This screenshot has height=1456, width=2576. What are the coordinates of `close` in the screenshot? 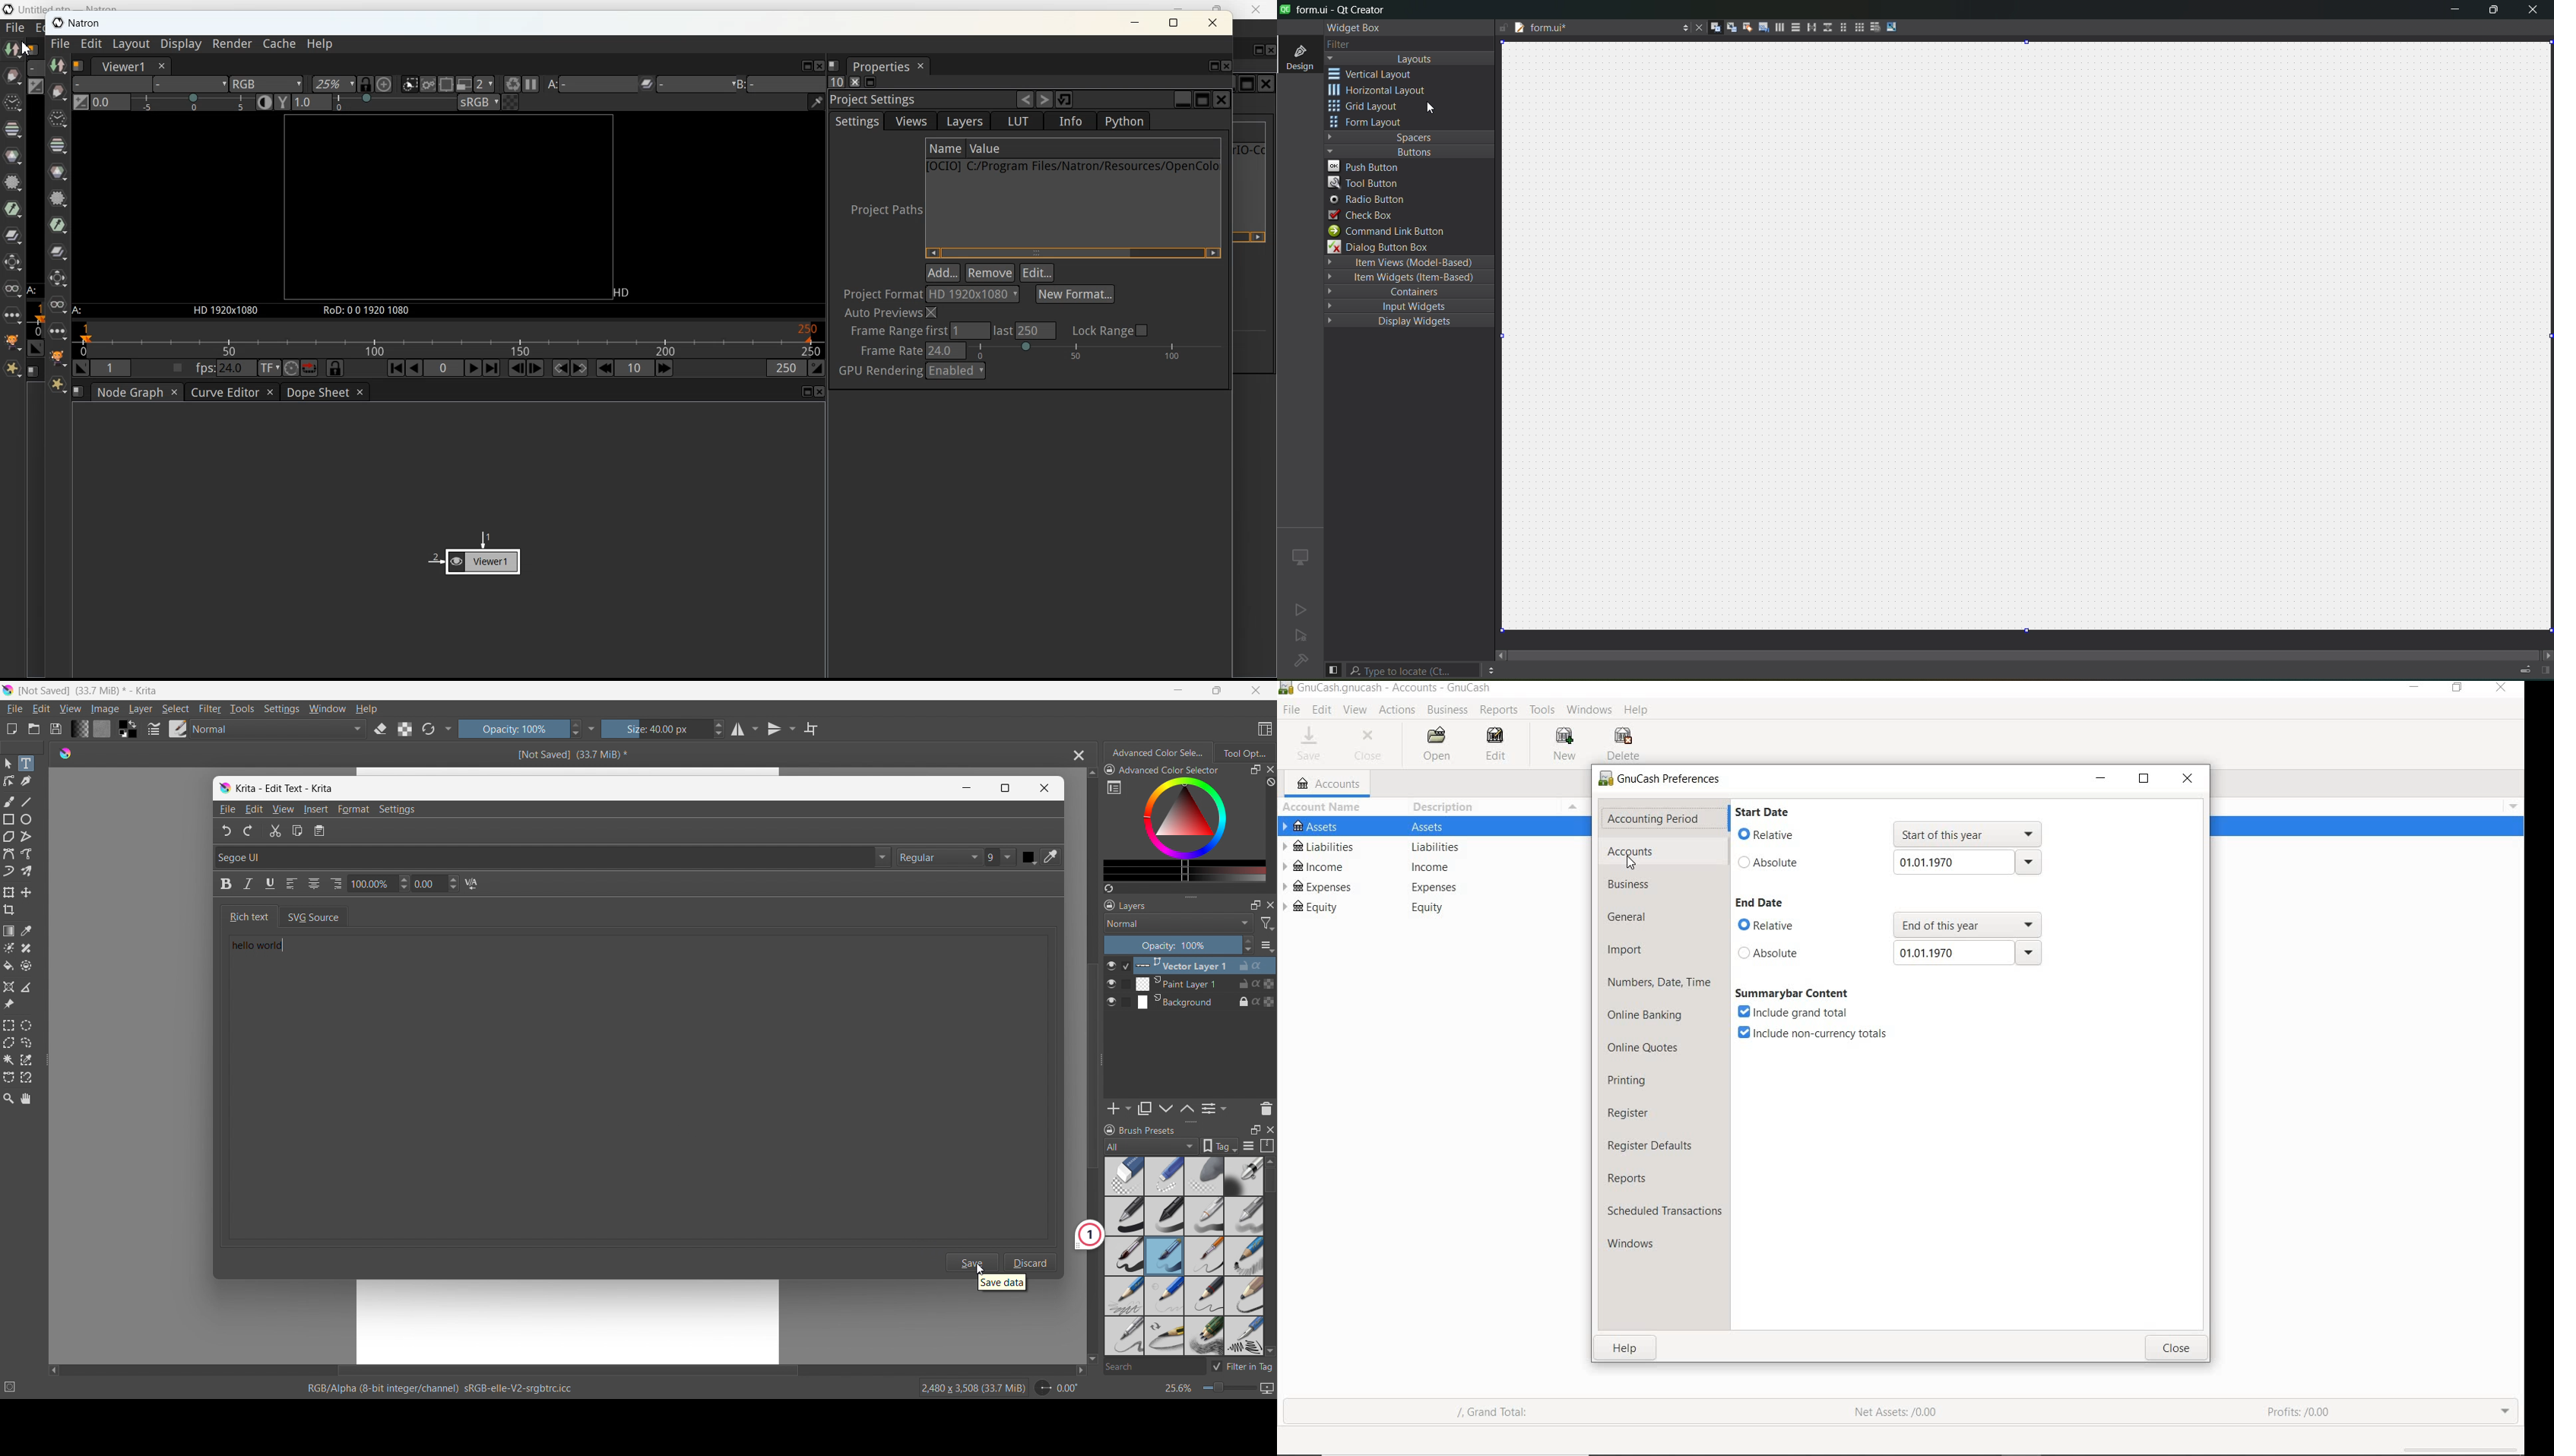 It's located at (2189, 777).